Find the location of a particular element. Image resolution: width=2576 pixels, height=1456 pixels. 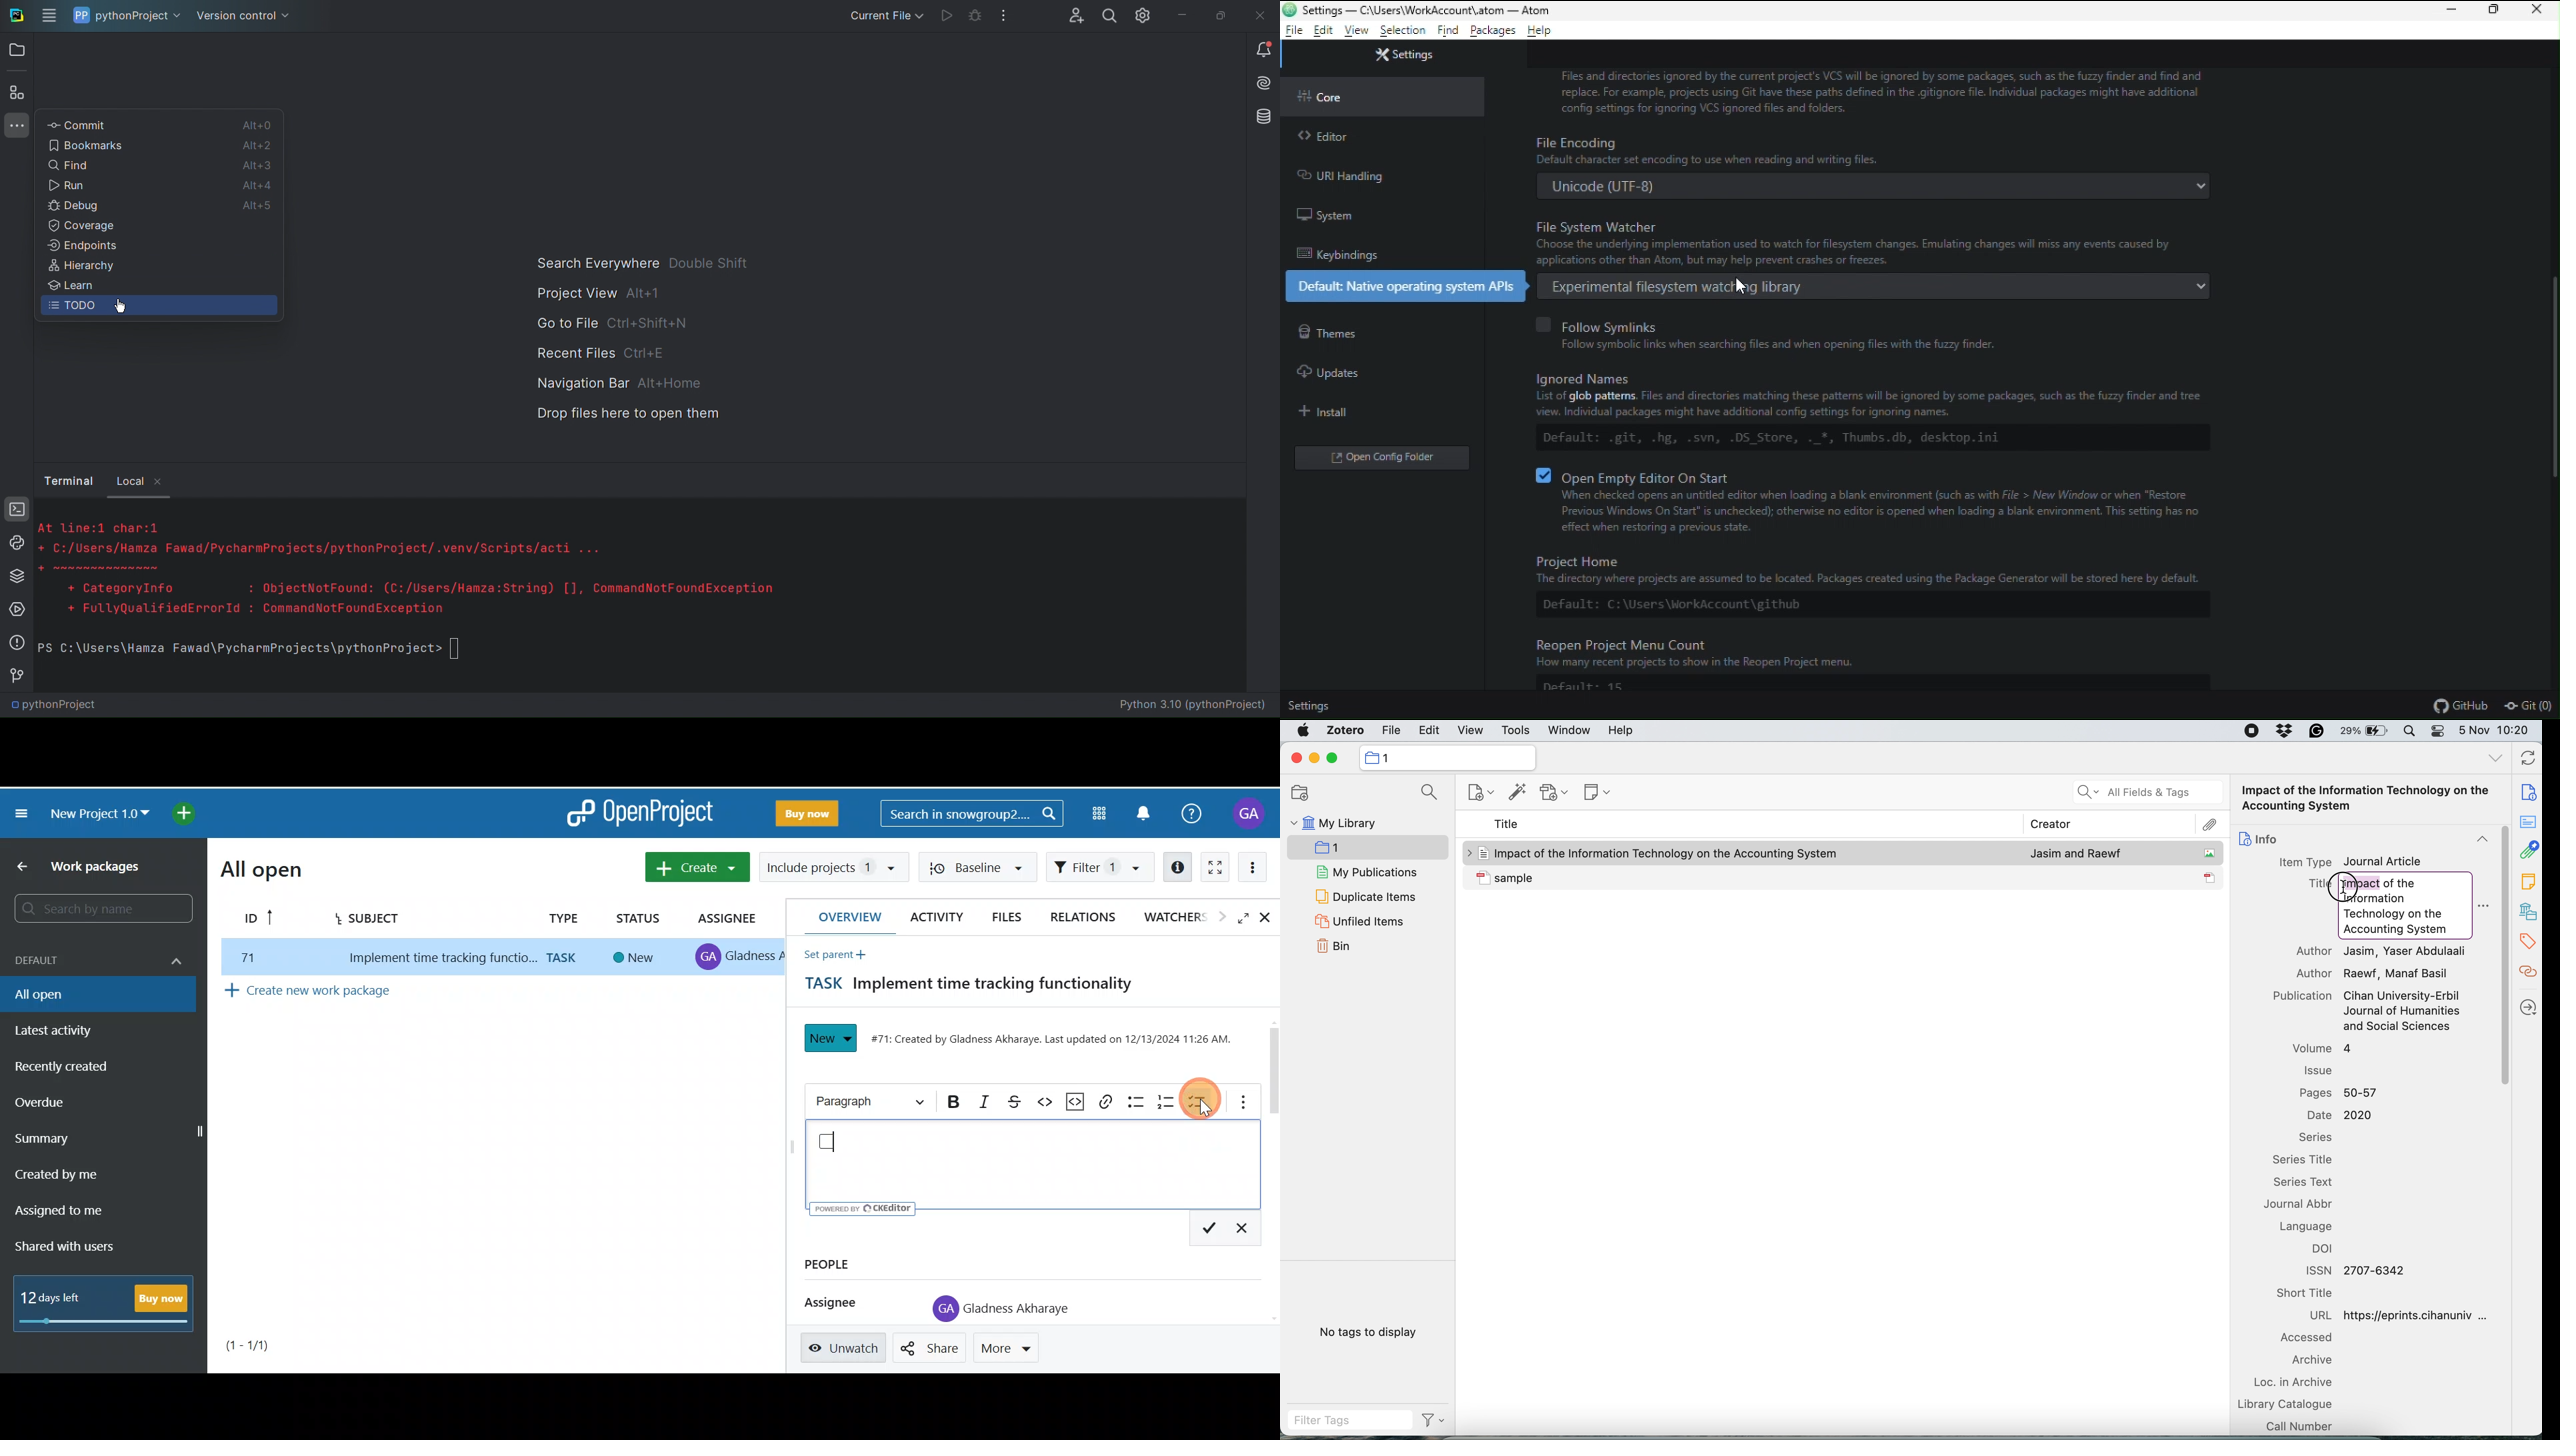

UY poweren ev © CKEditor is located at coordinates (863, 1208).